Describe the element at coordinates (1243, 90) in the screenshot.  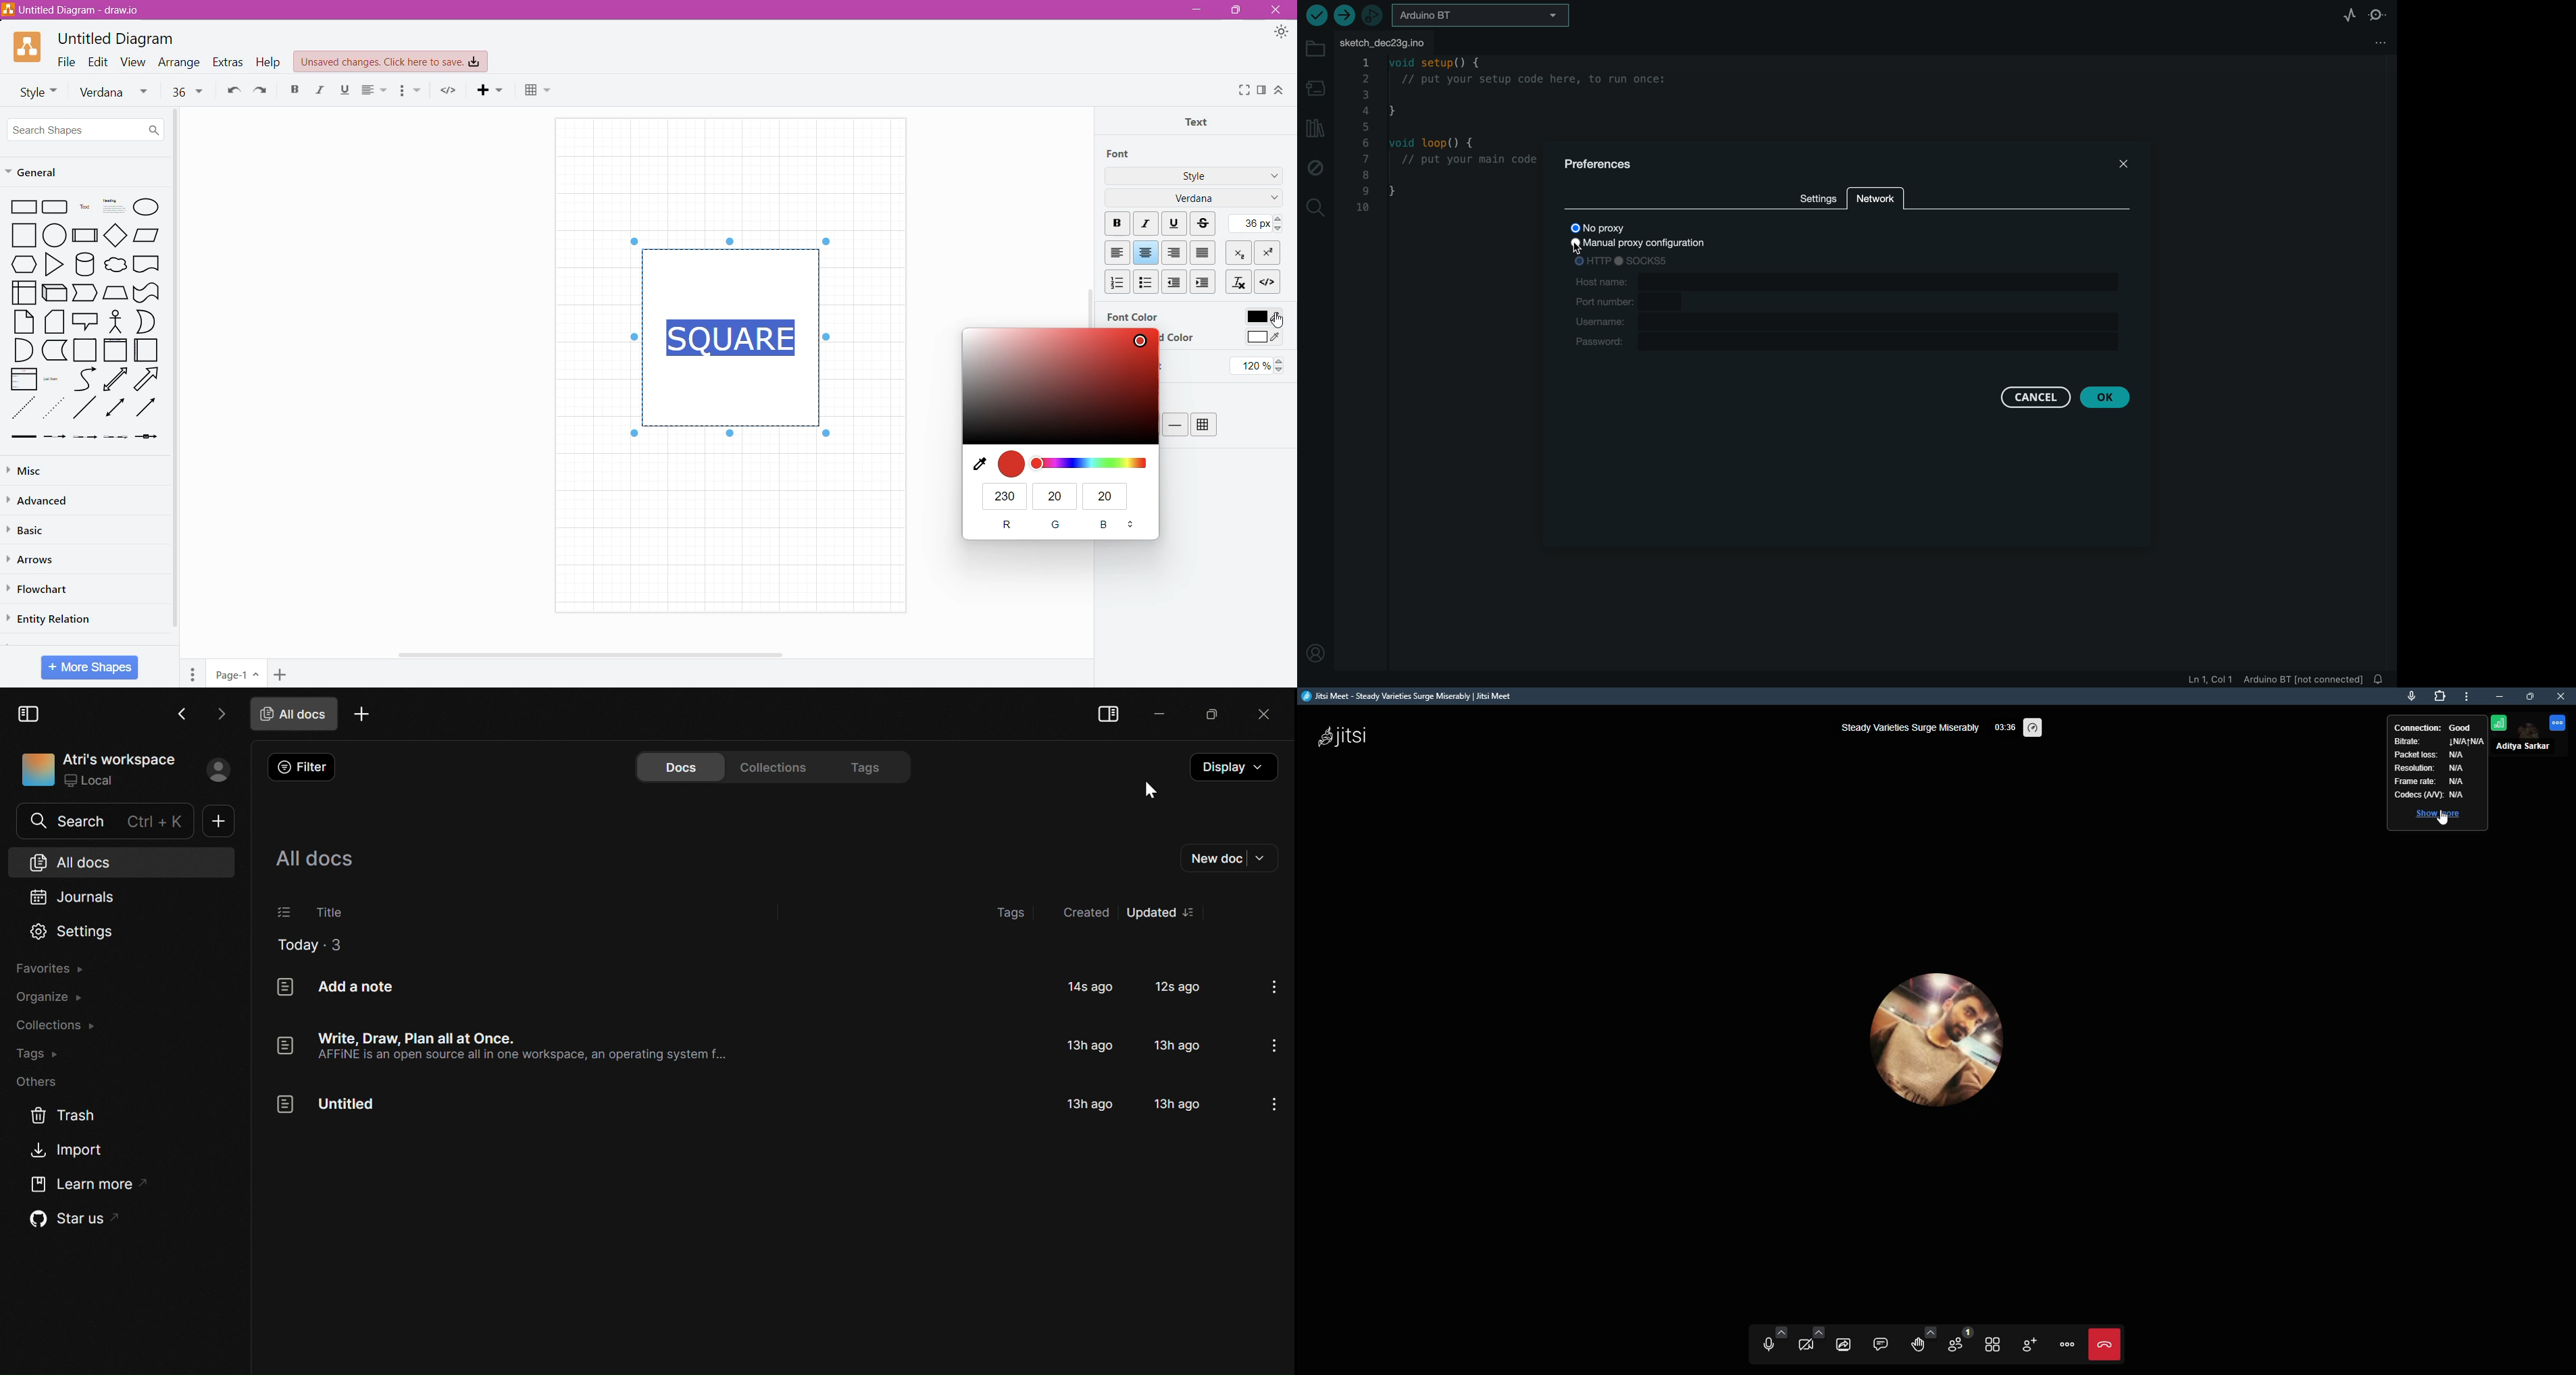
I see `Fullscreen` at that location.